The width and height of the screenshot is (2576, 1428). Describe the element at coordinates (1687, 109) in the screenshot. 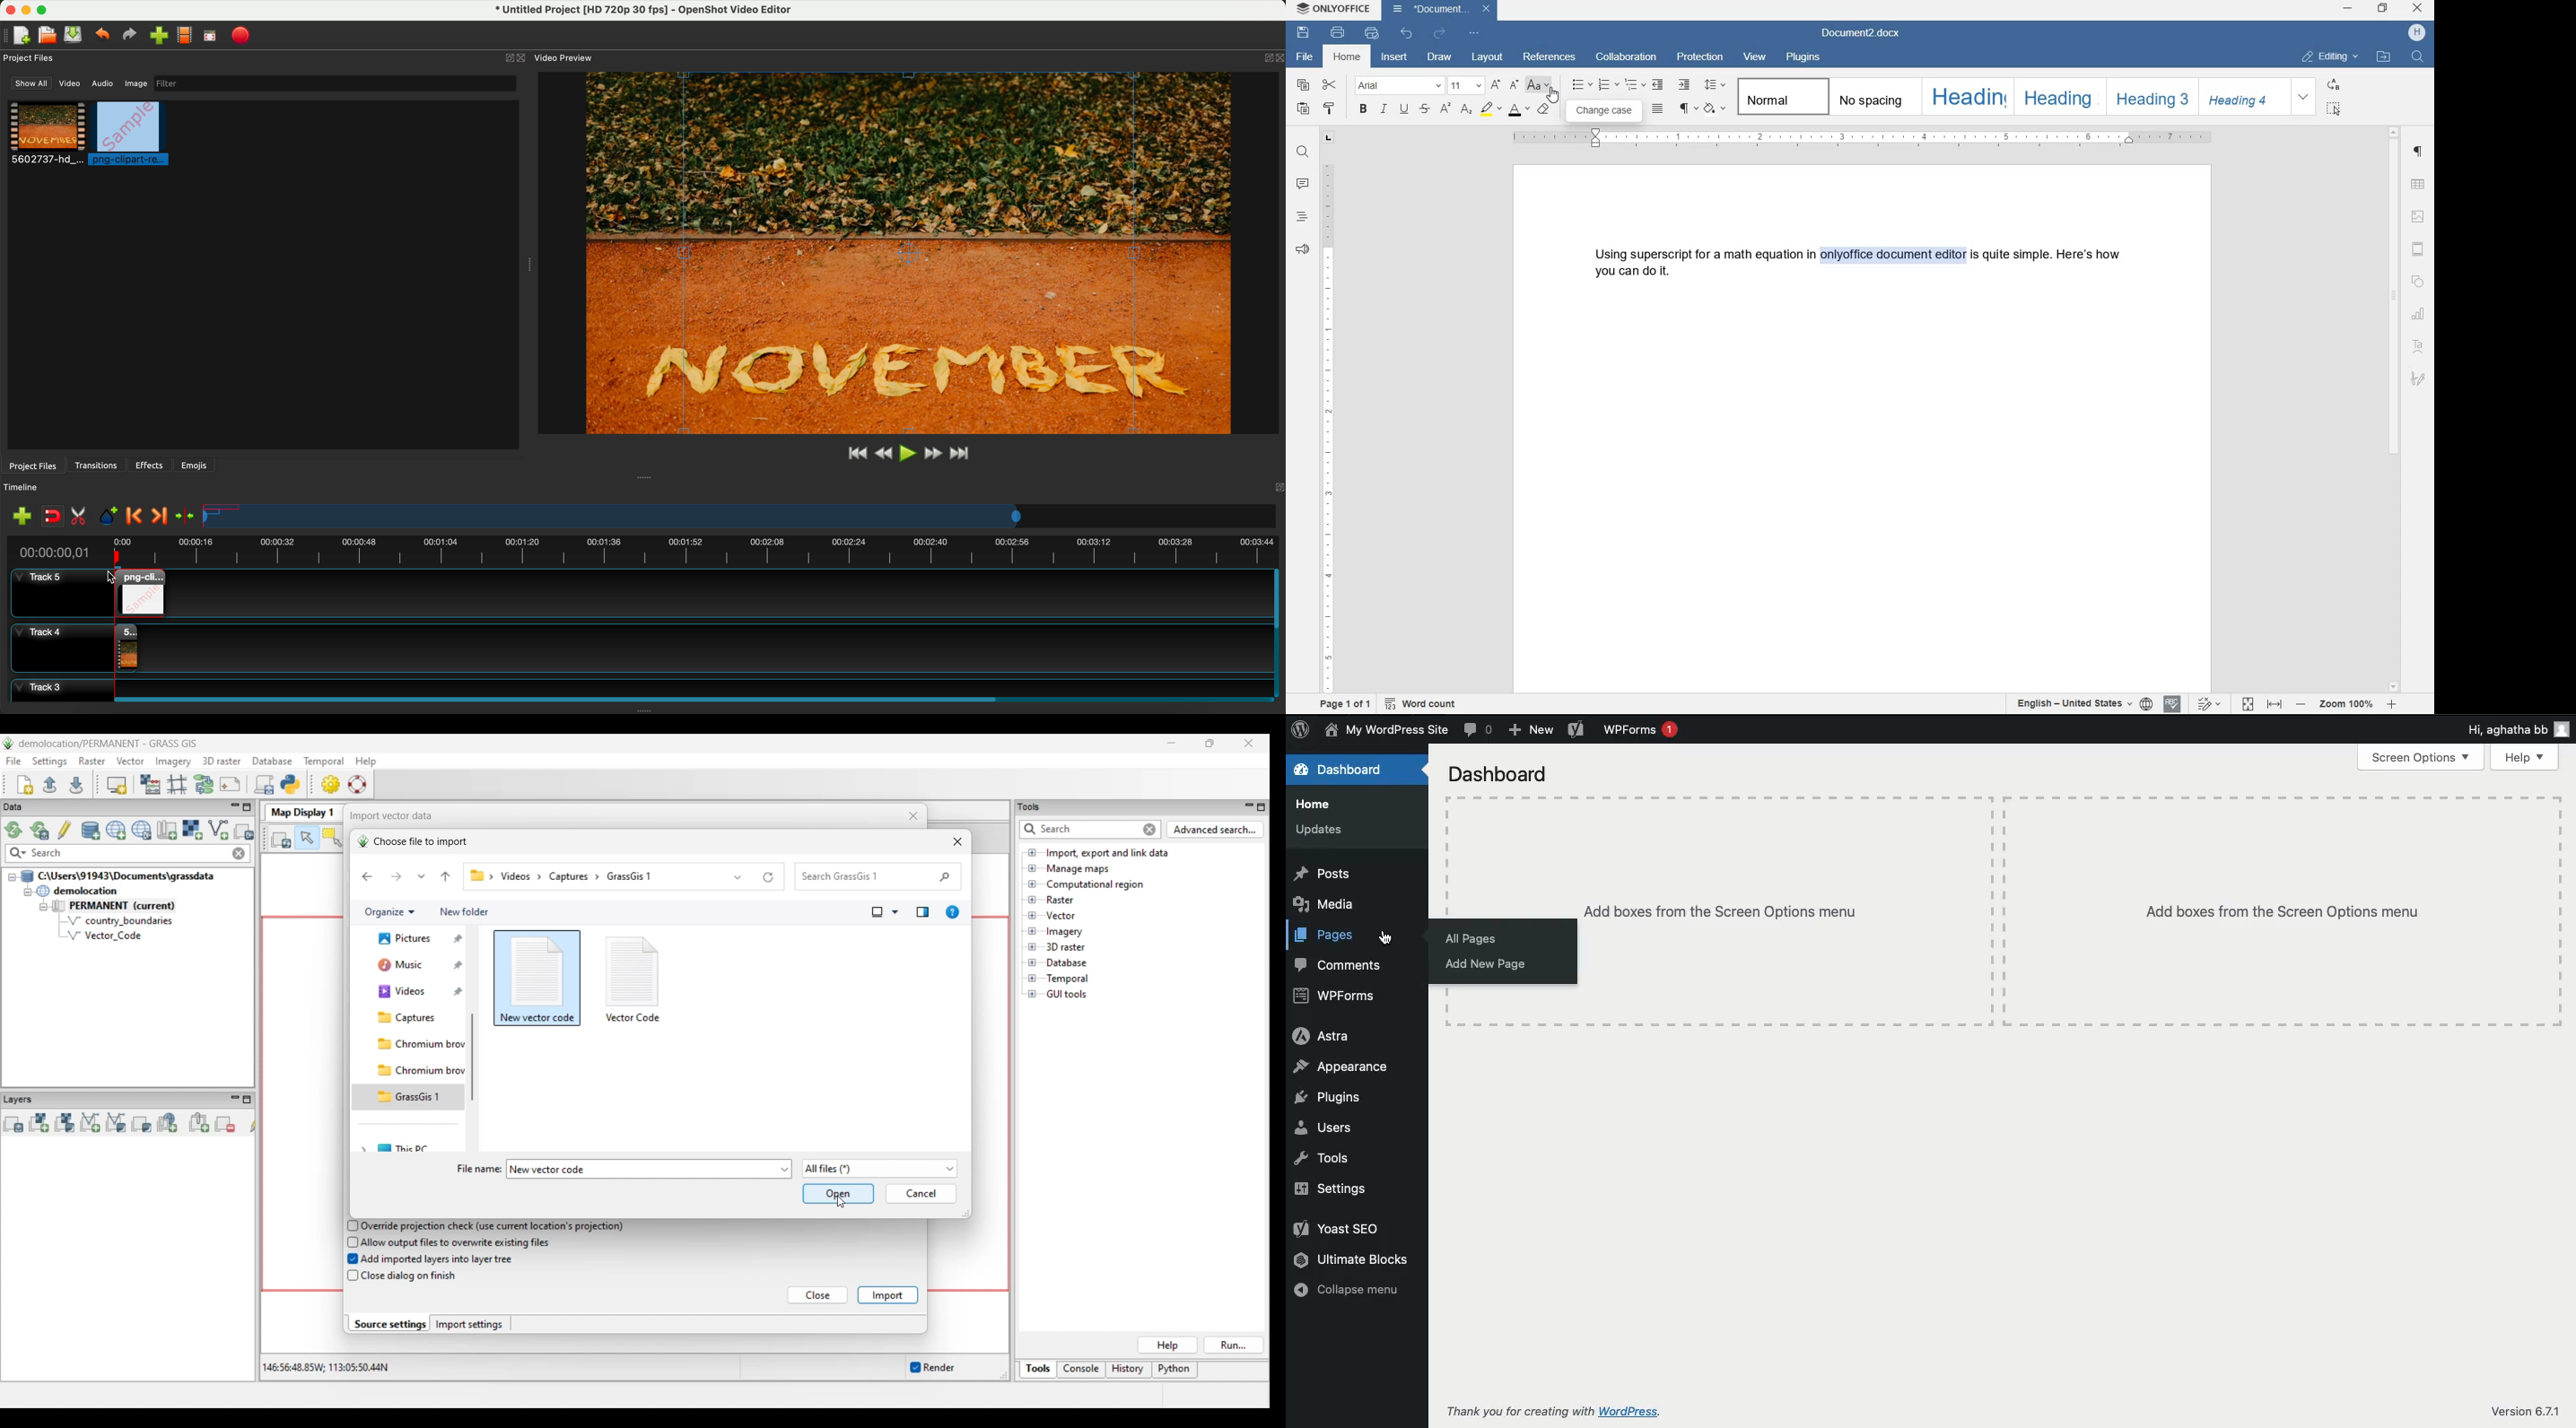

I see `non printing characters` at that location.